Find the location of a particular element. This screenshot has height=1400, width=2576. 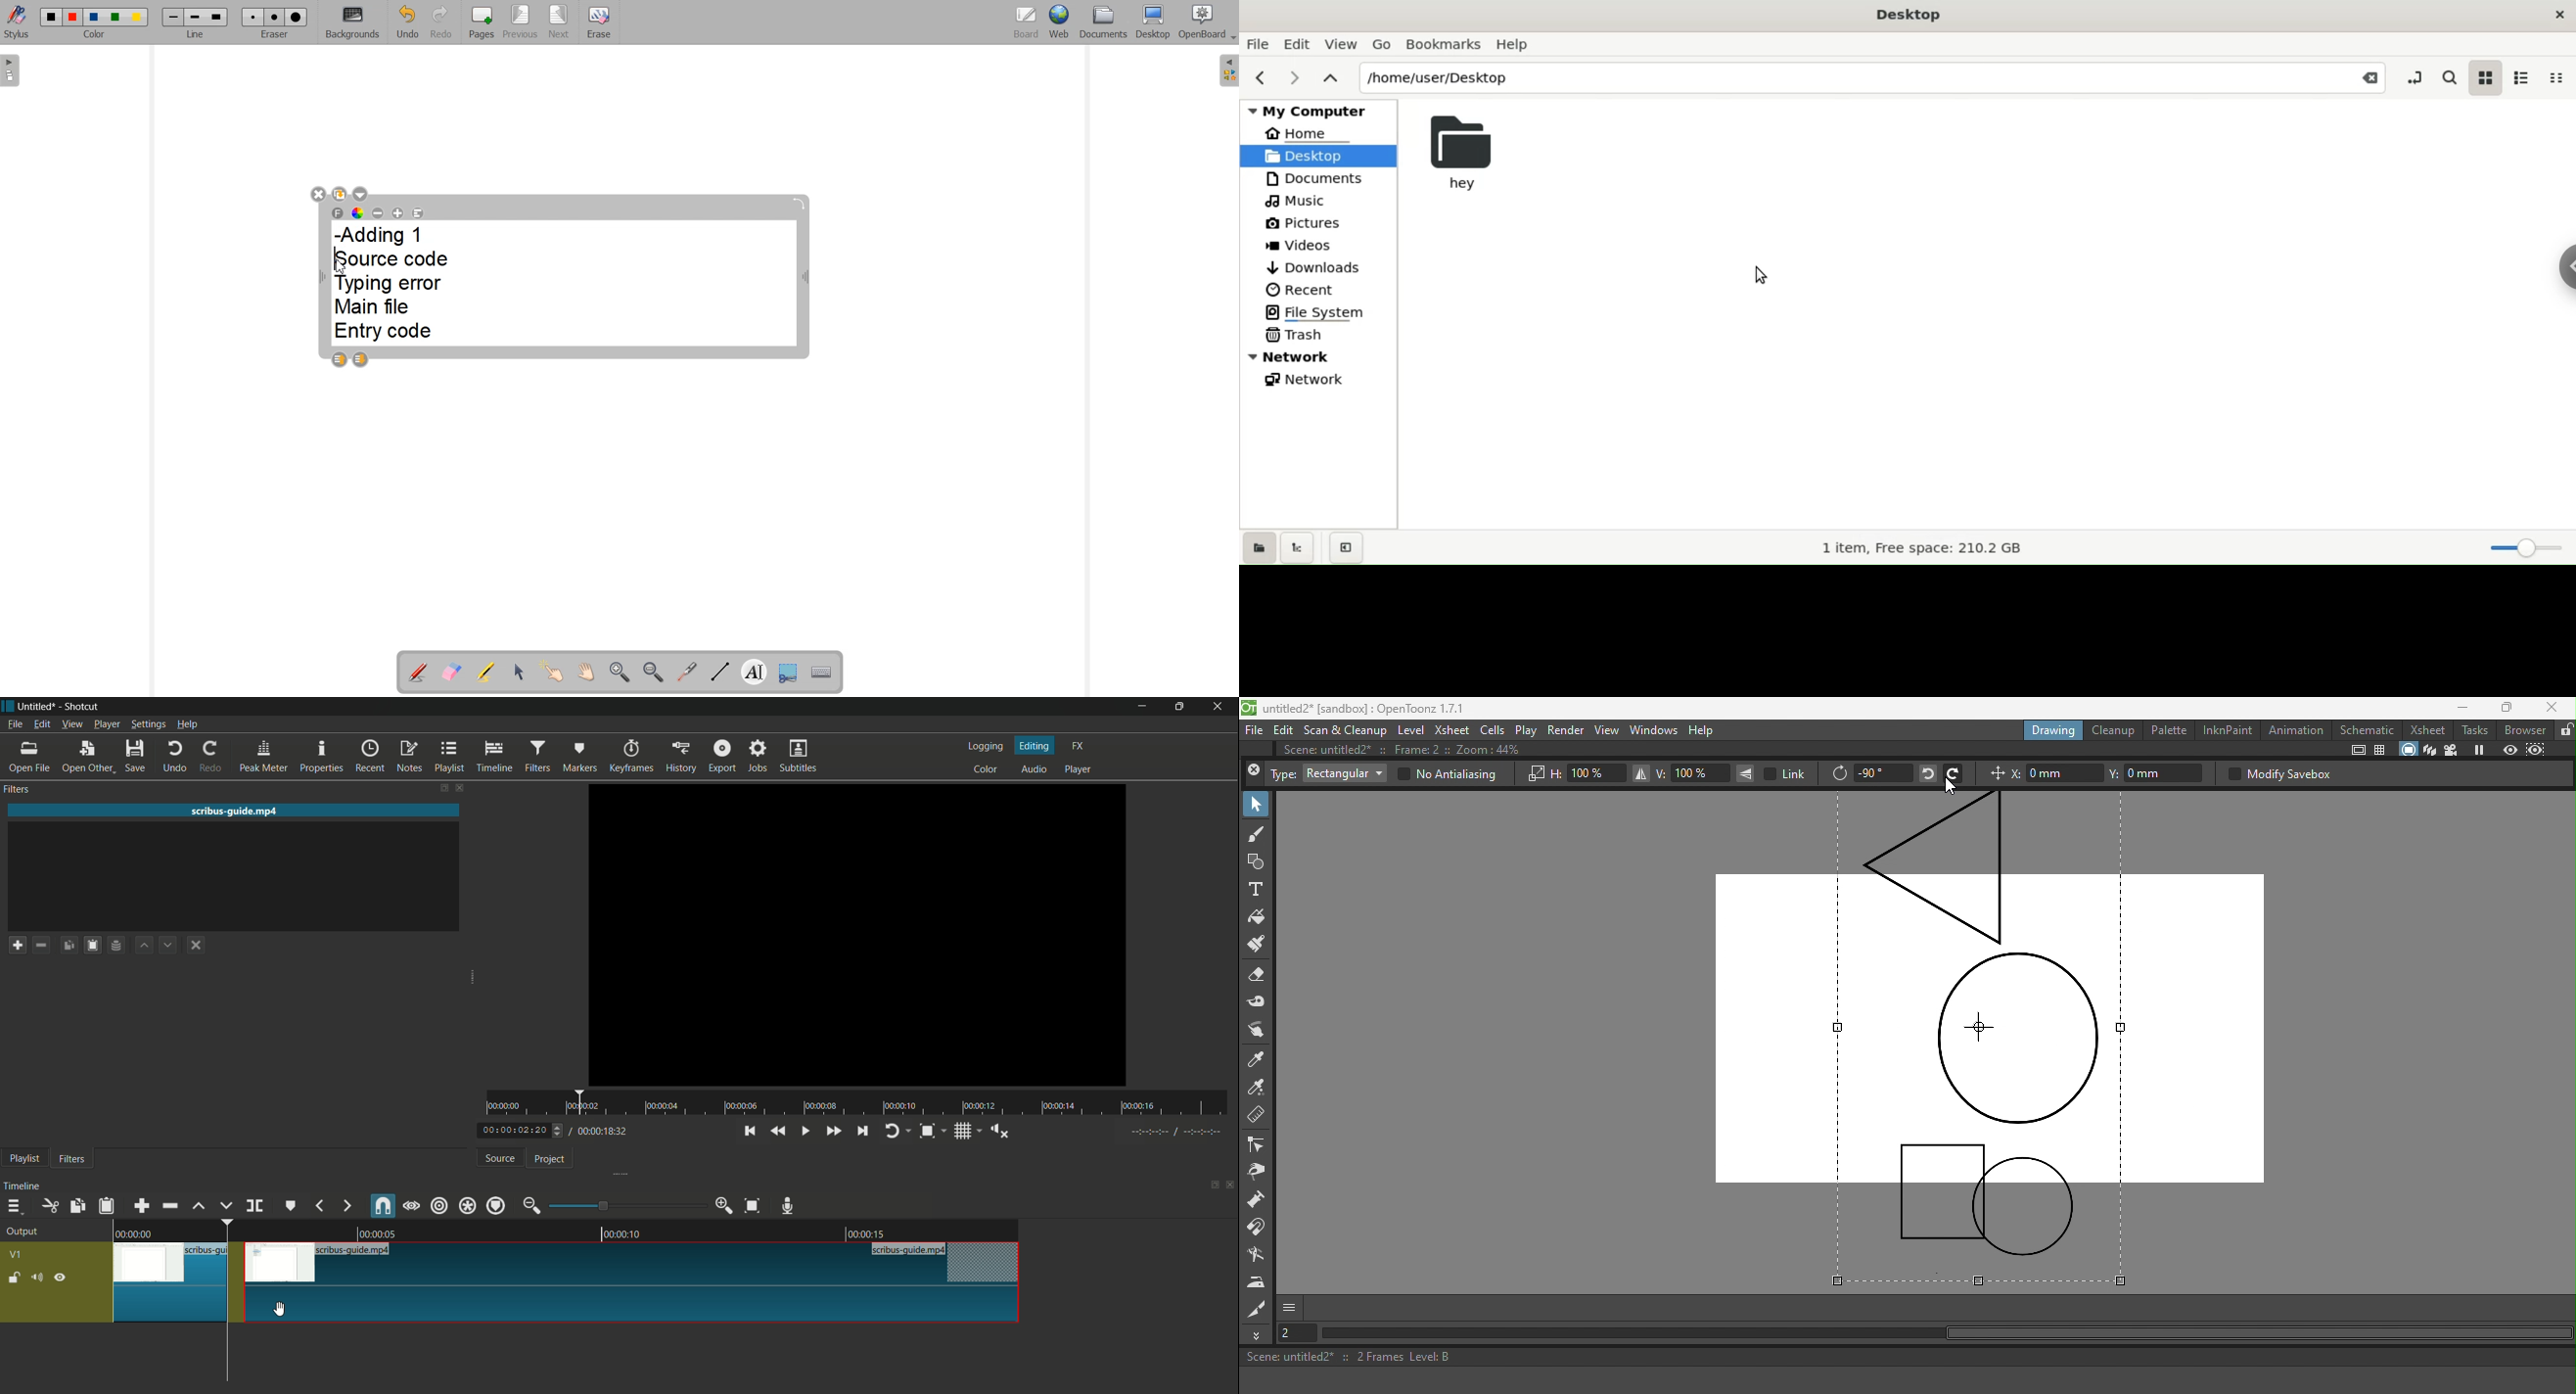

playlist is located at coordinates (22, 1159).